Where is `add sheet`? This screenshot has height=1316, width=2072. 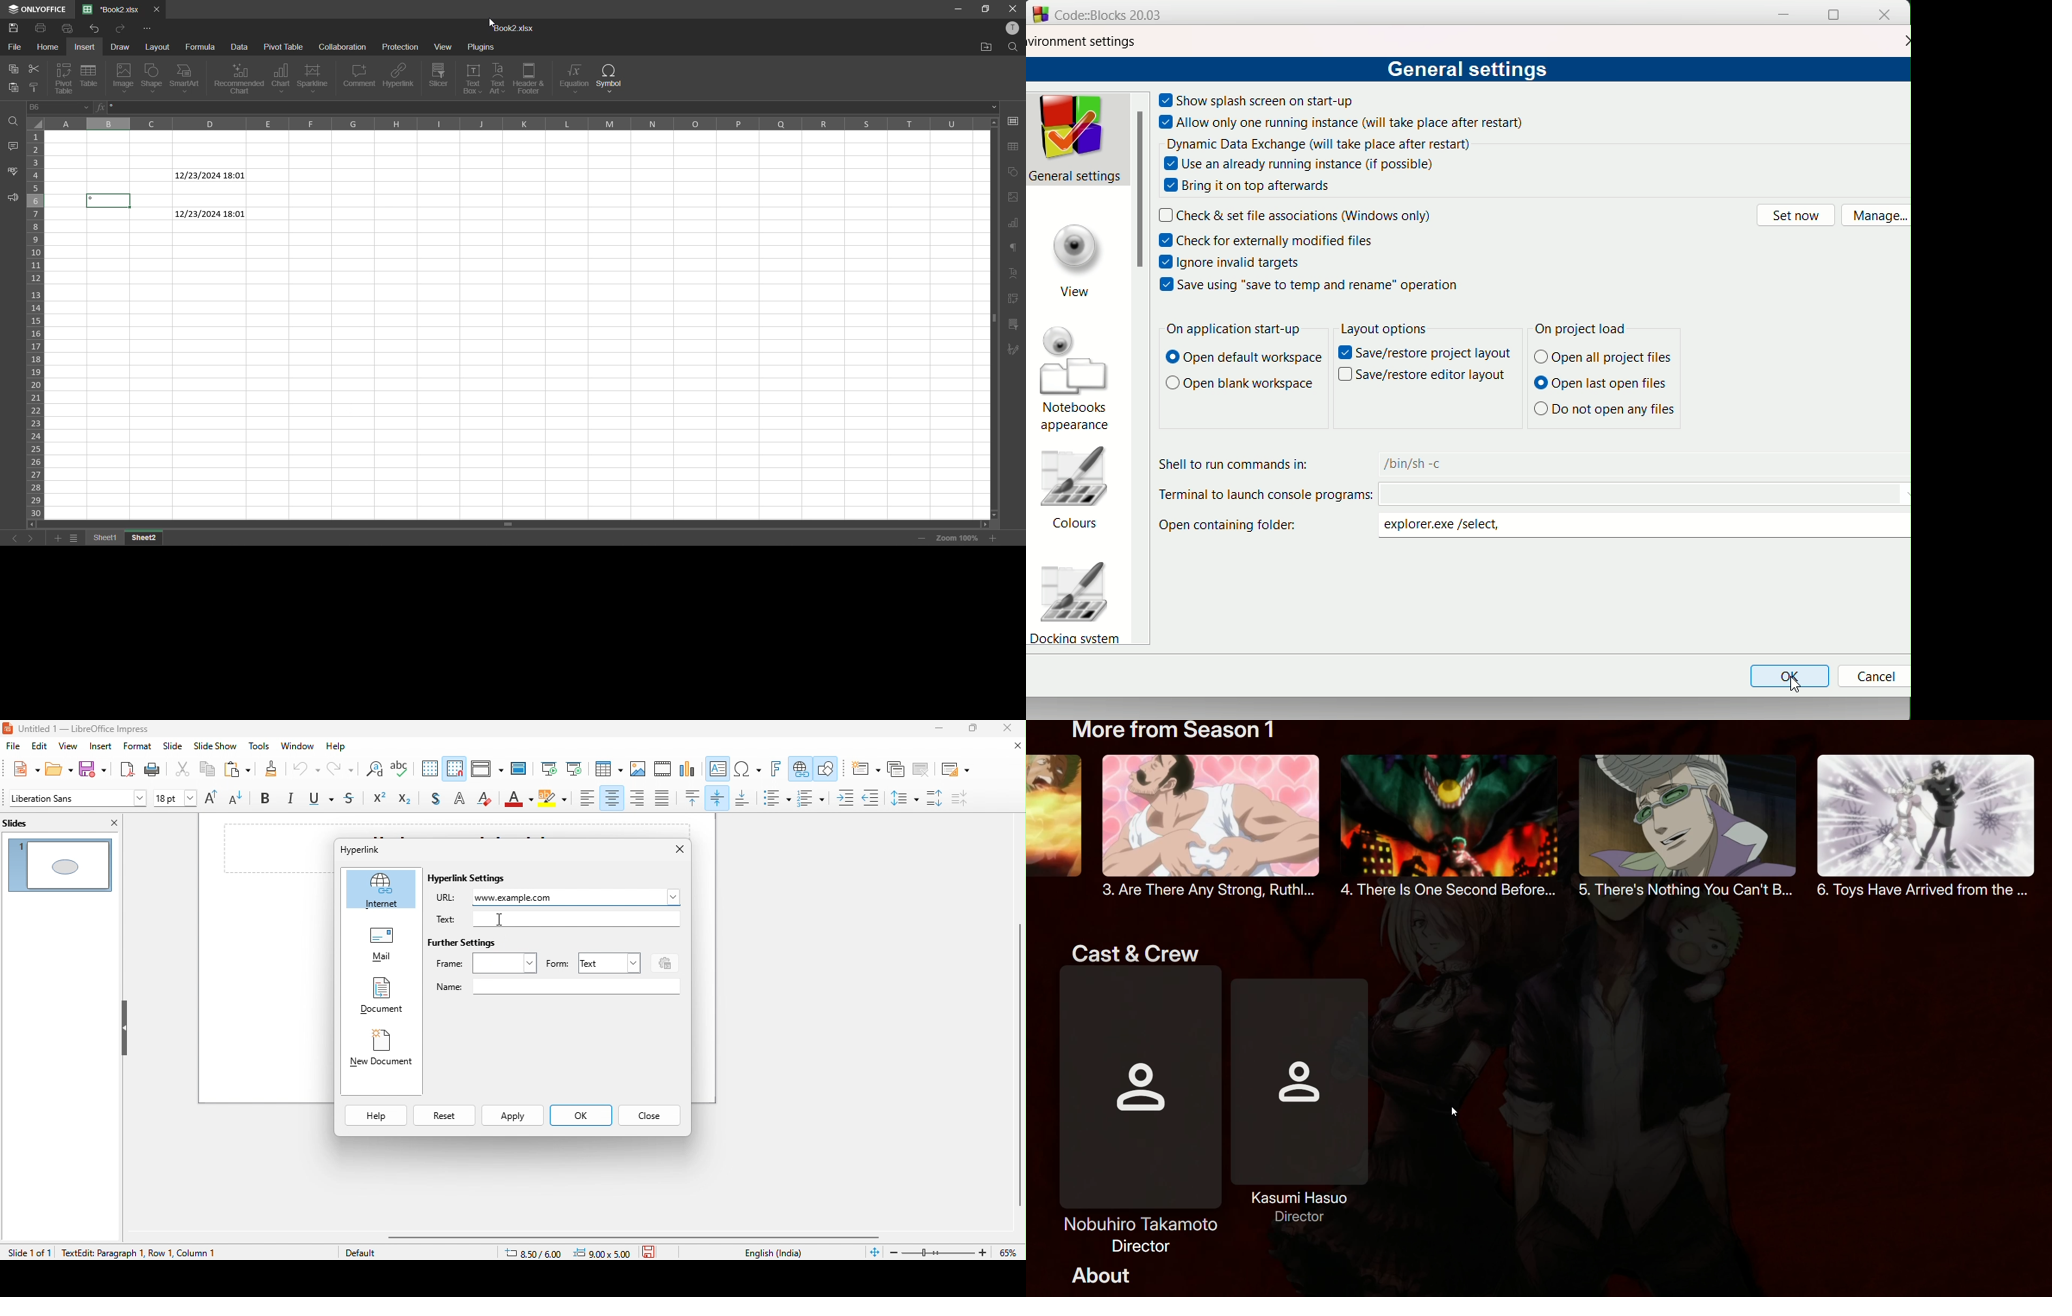
add sheet is located at coordinates (57, 539).